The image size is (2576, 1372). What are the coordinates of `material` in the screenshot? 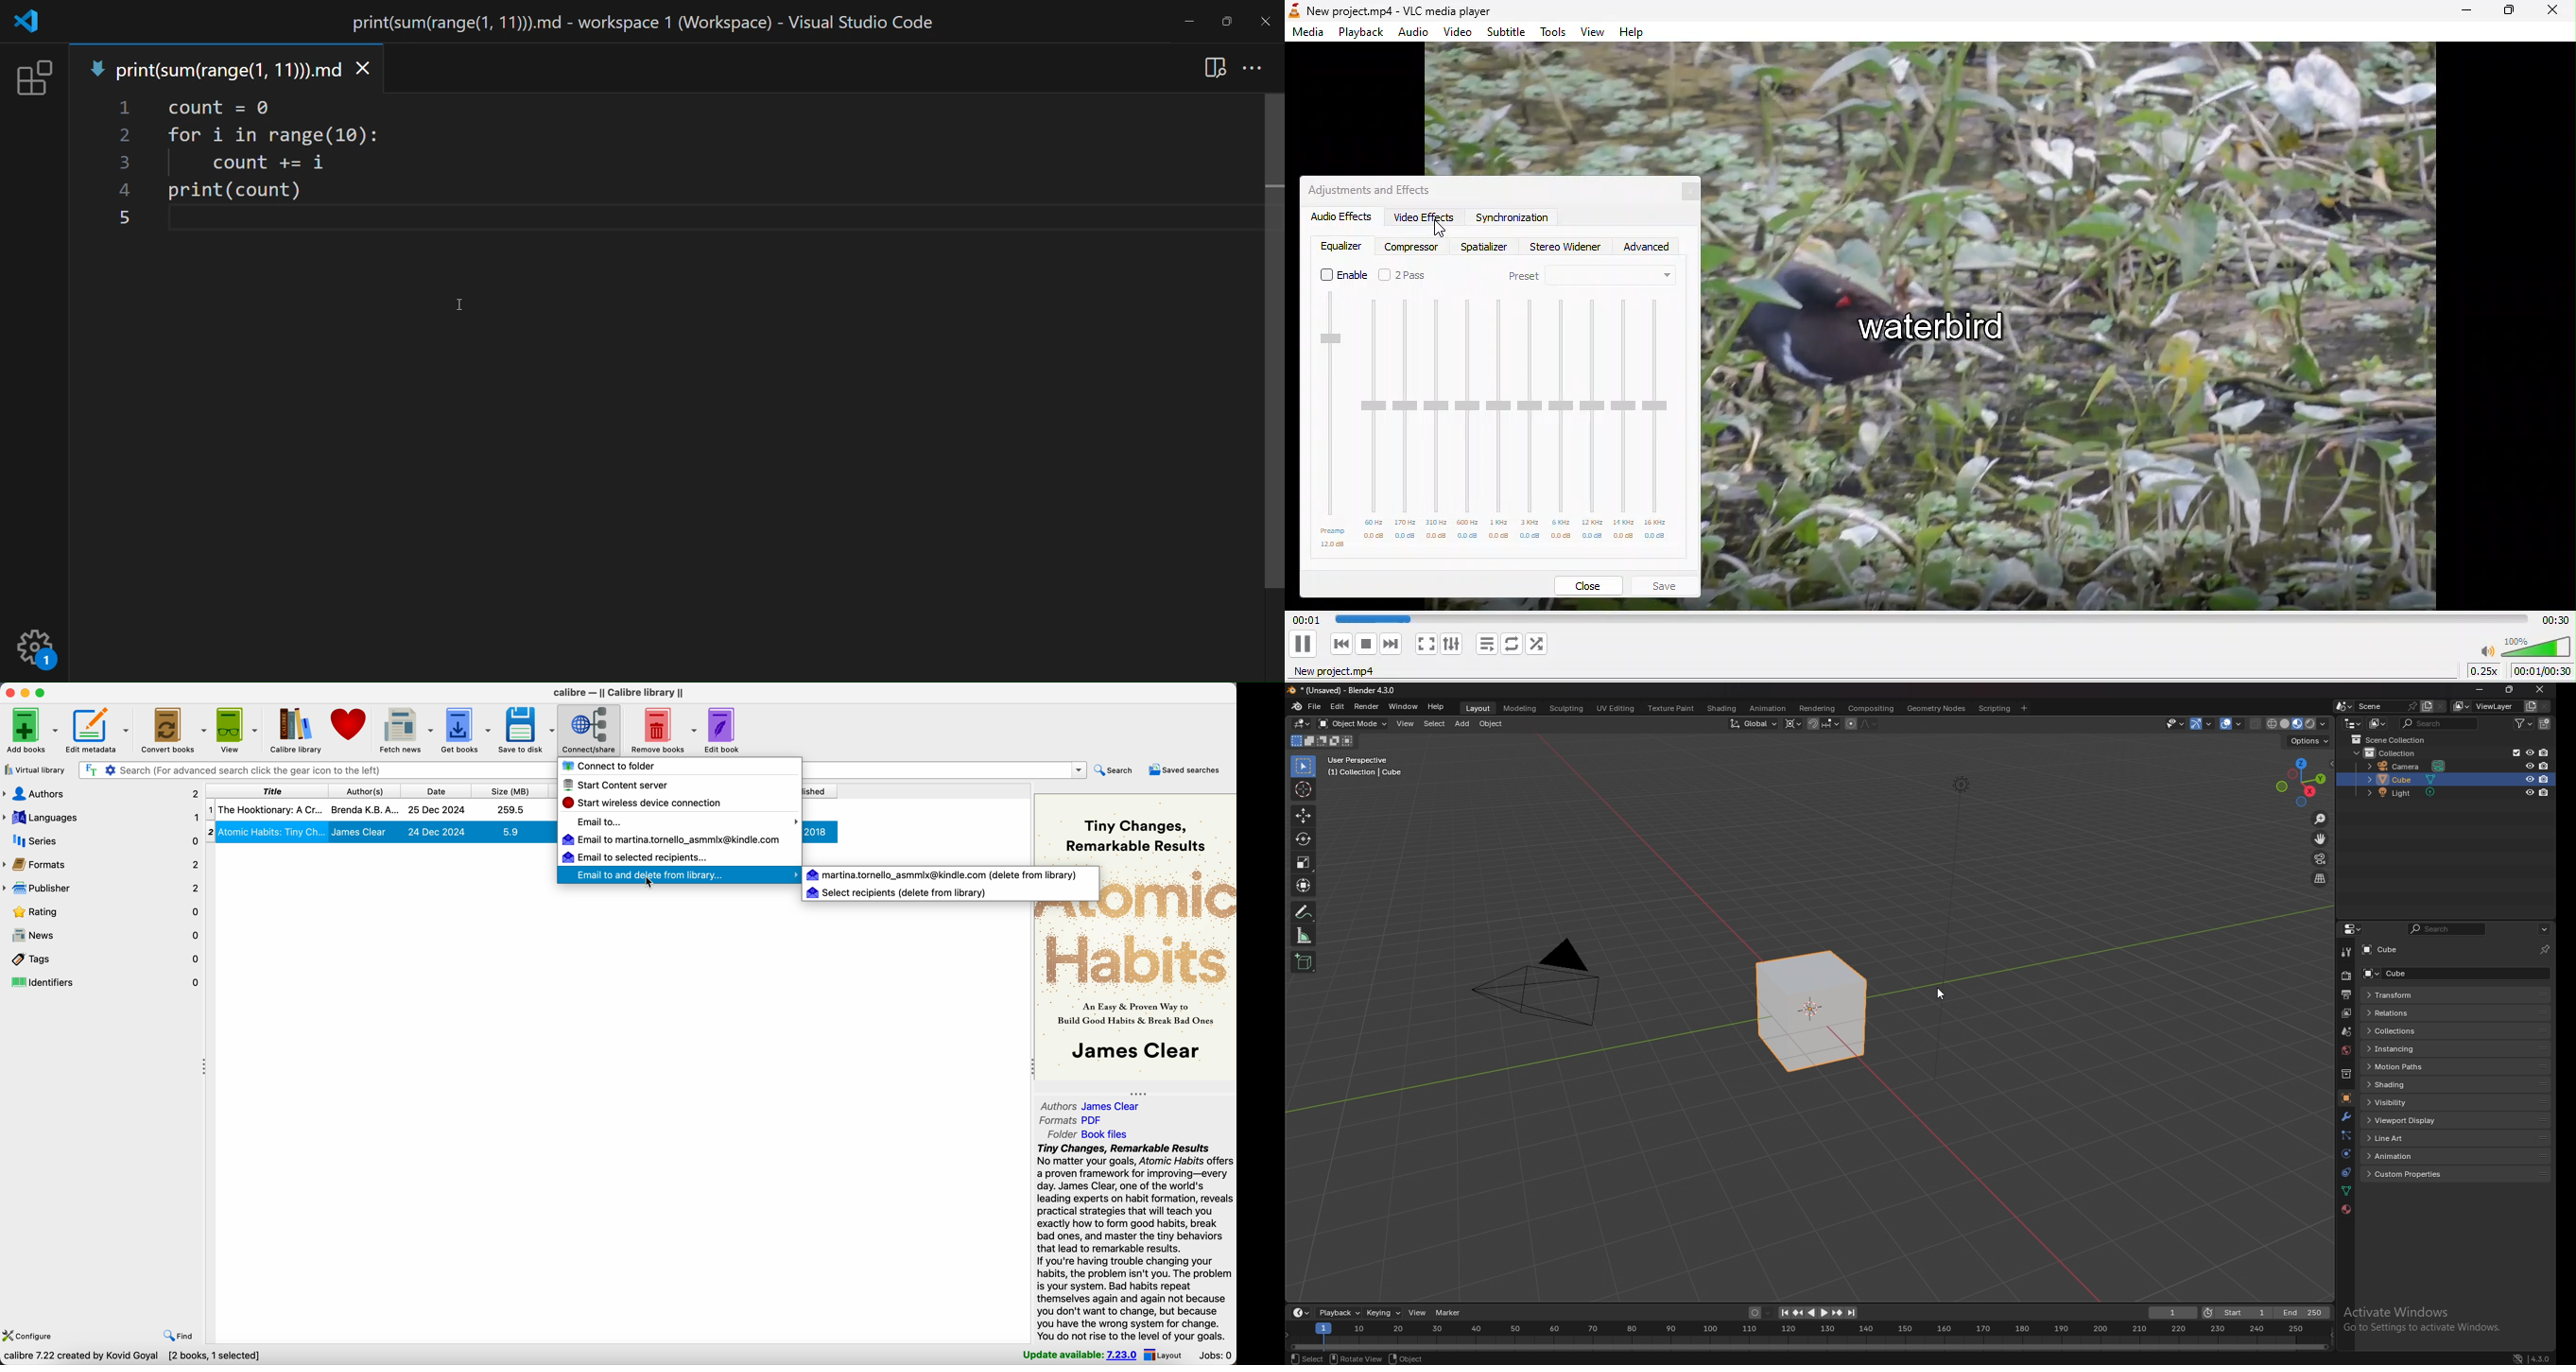 It's located at (2345, 1210).